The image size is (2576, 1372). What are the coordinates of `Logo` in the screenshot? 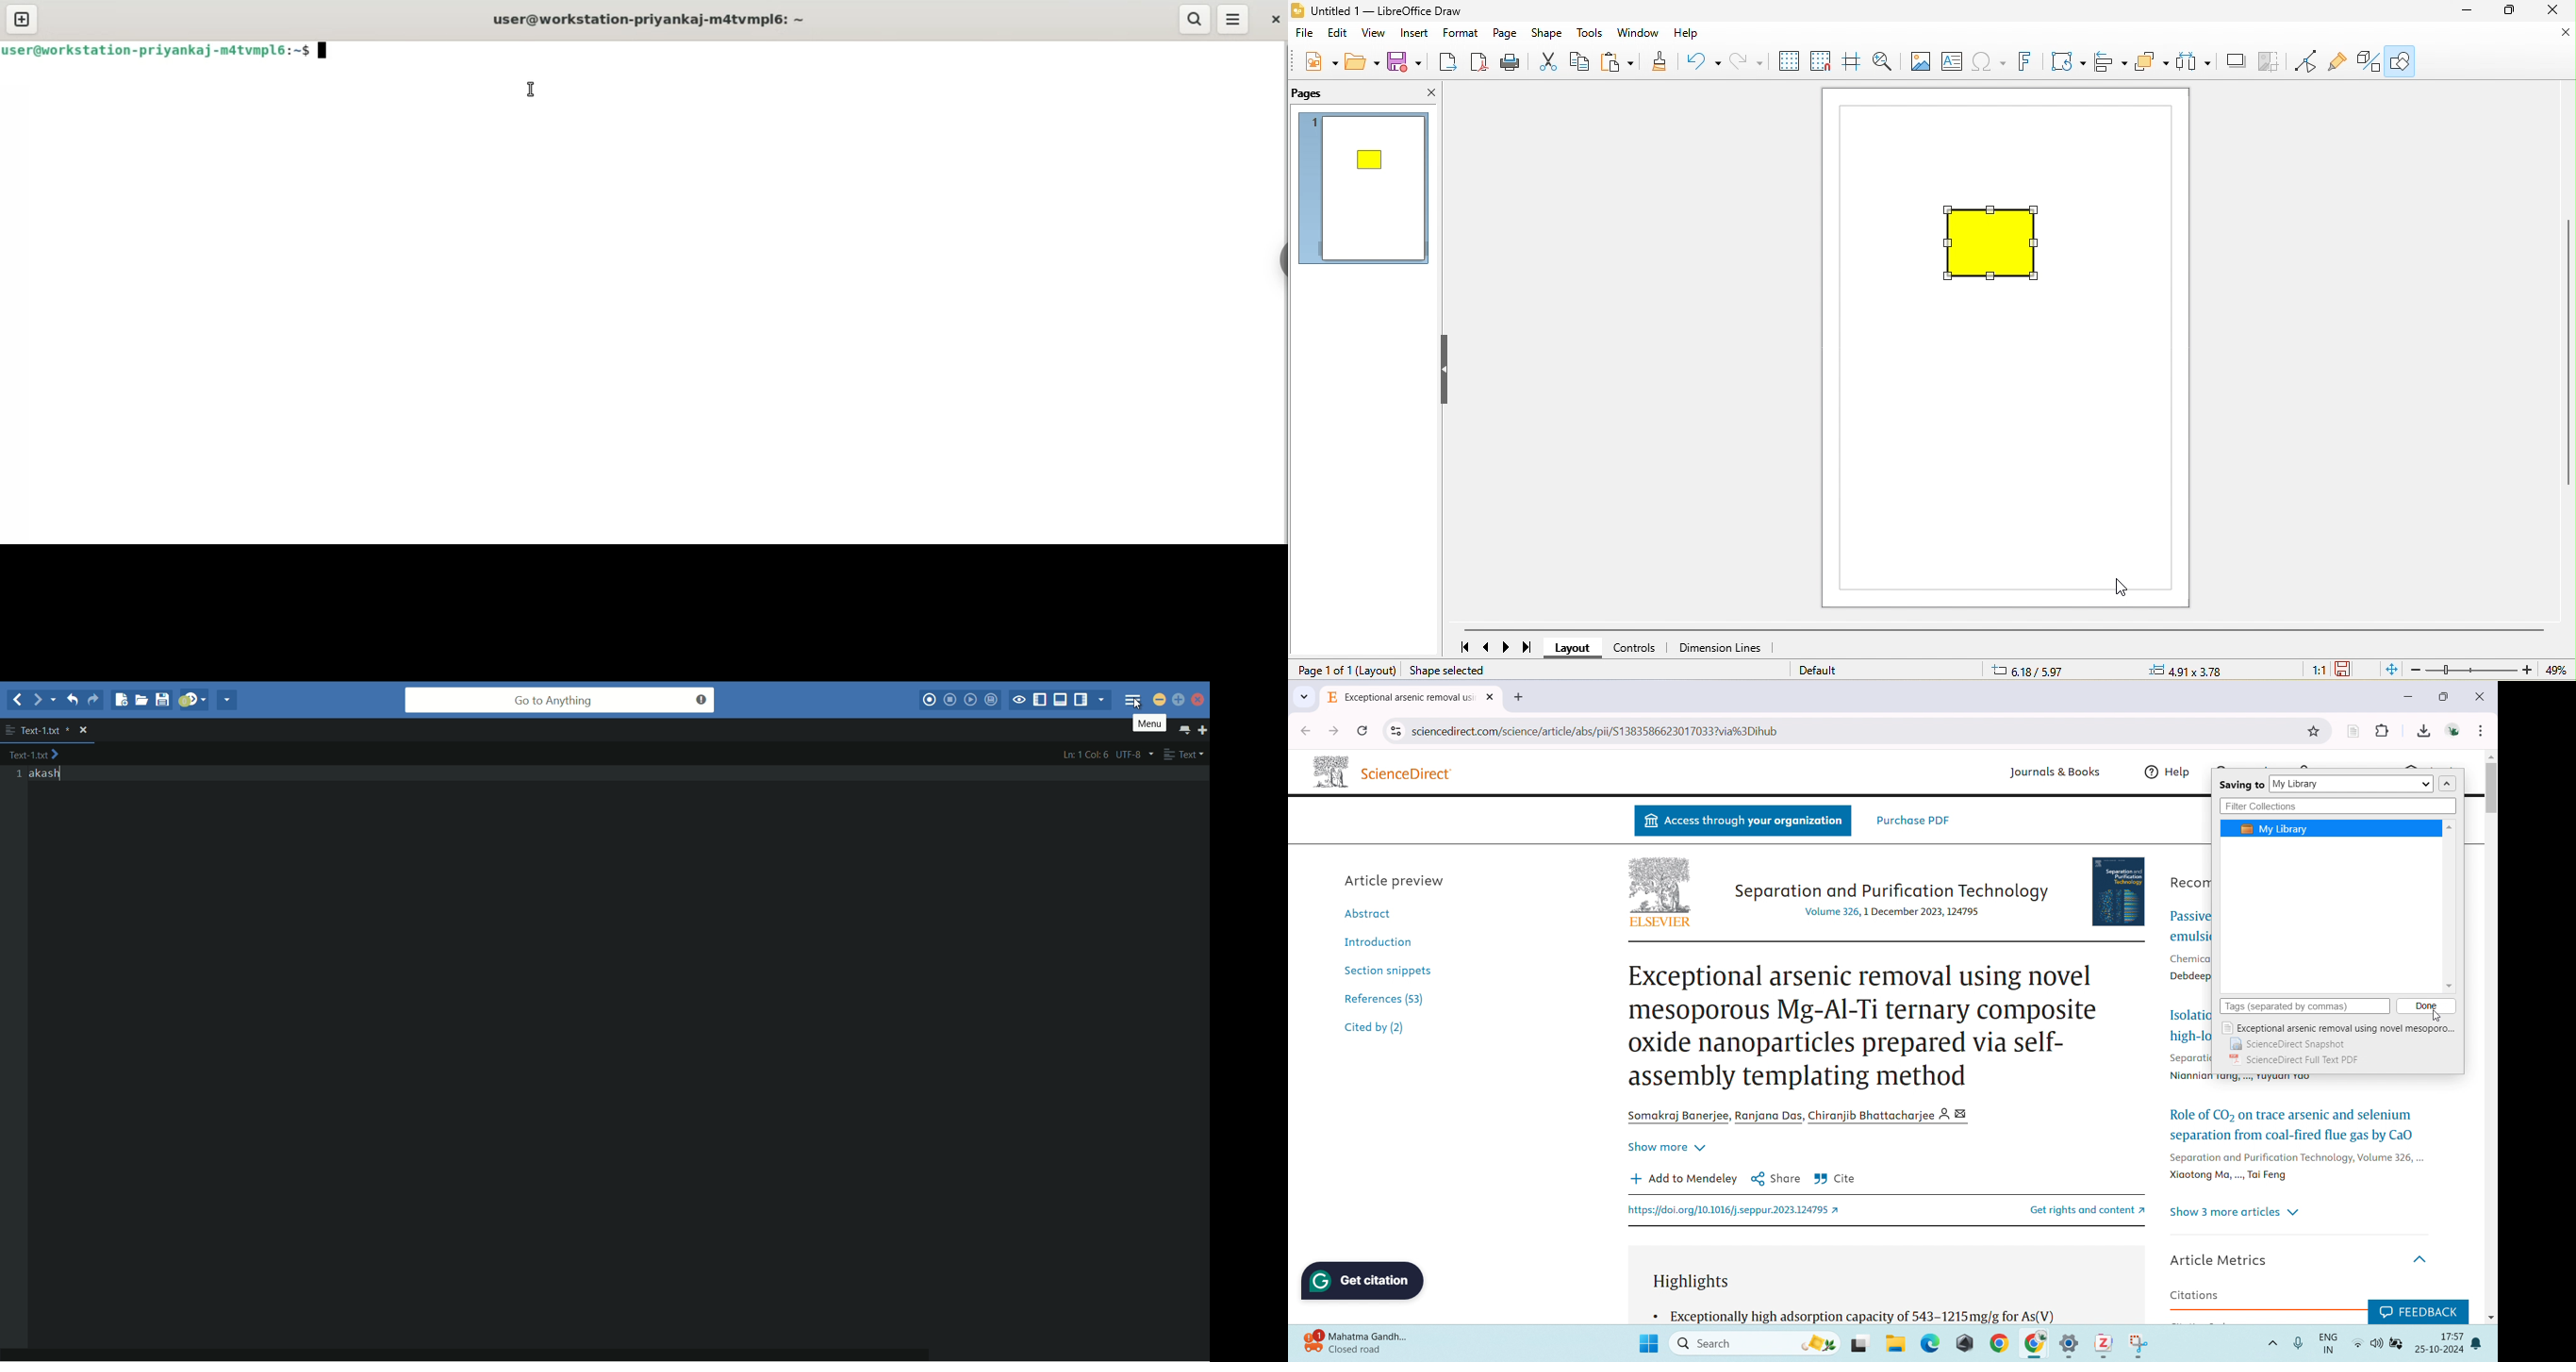 It's located at (1659, 884).